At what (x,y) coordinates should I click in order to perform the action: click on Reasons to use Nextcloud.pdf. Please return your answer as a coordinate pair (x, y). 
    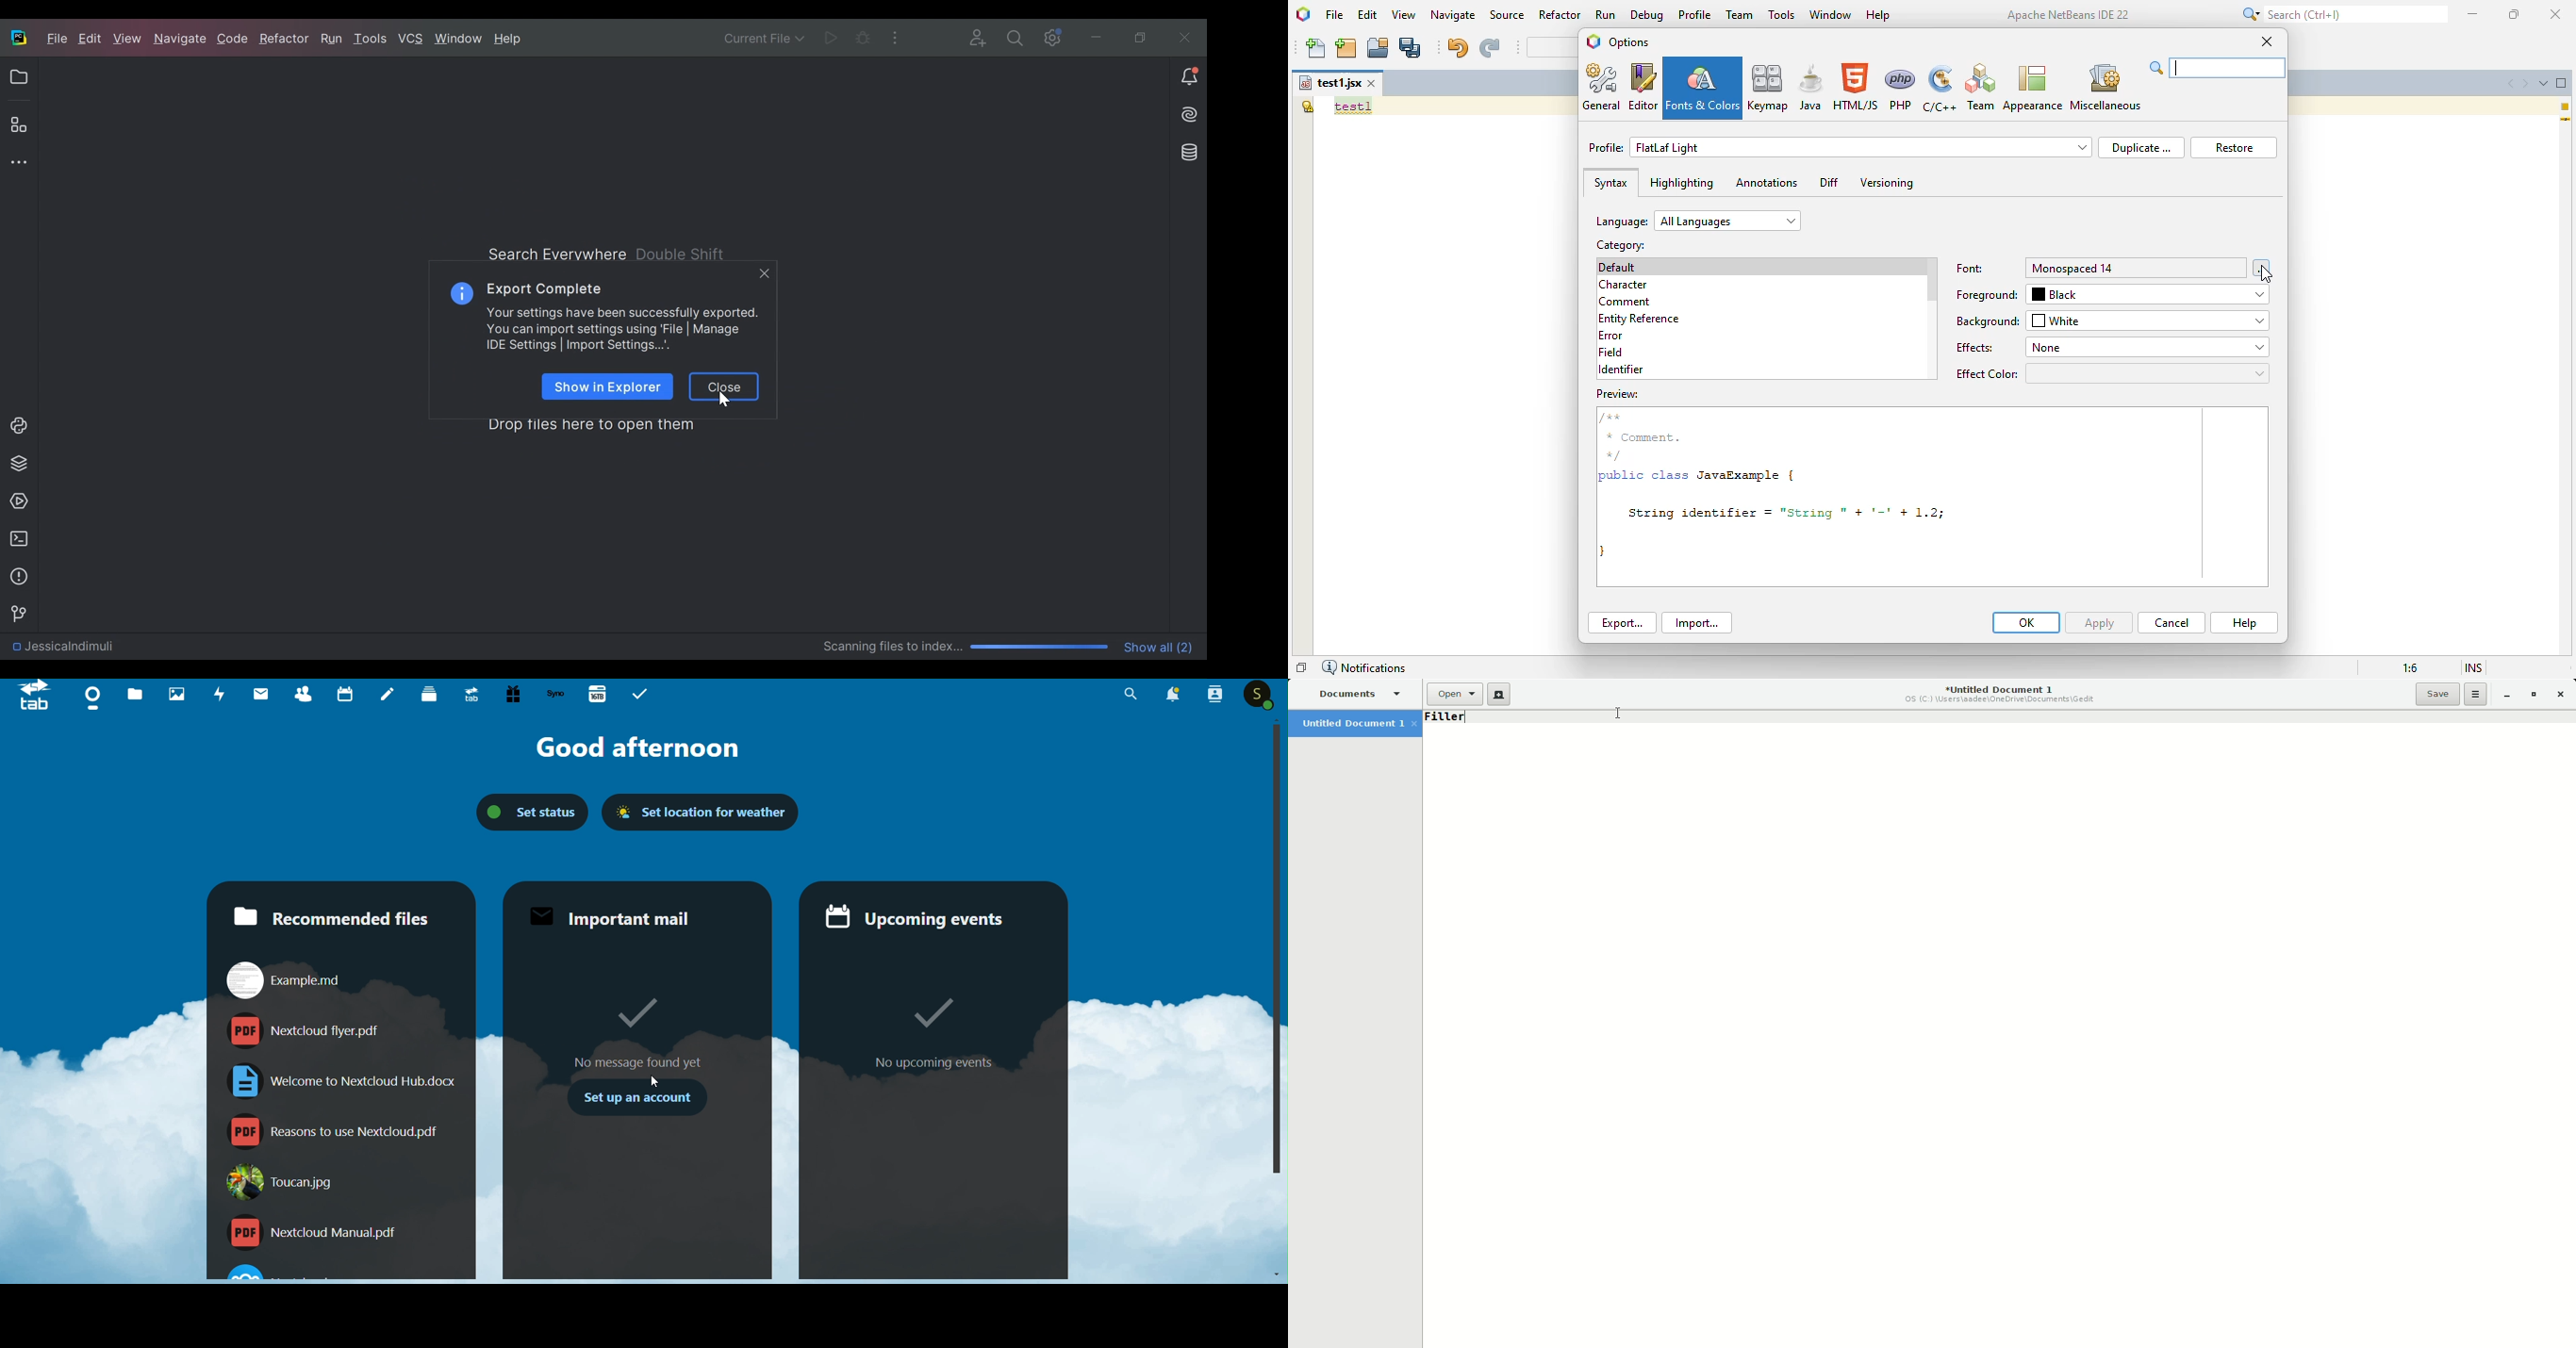
    Looking at the image, I should click on (331, 1133).